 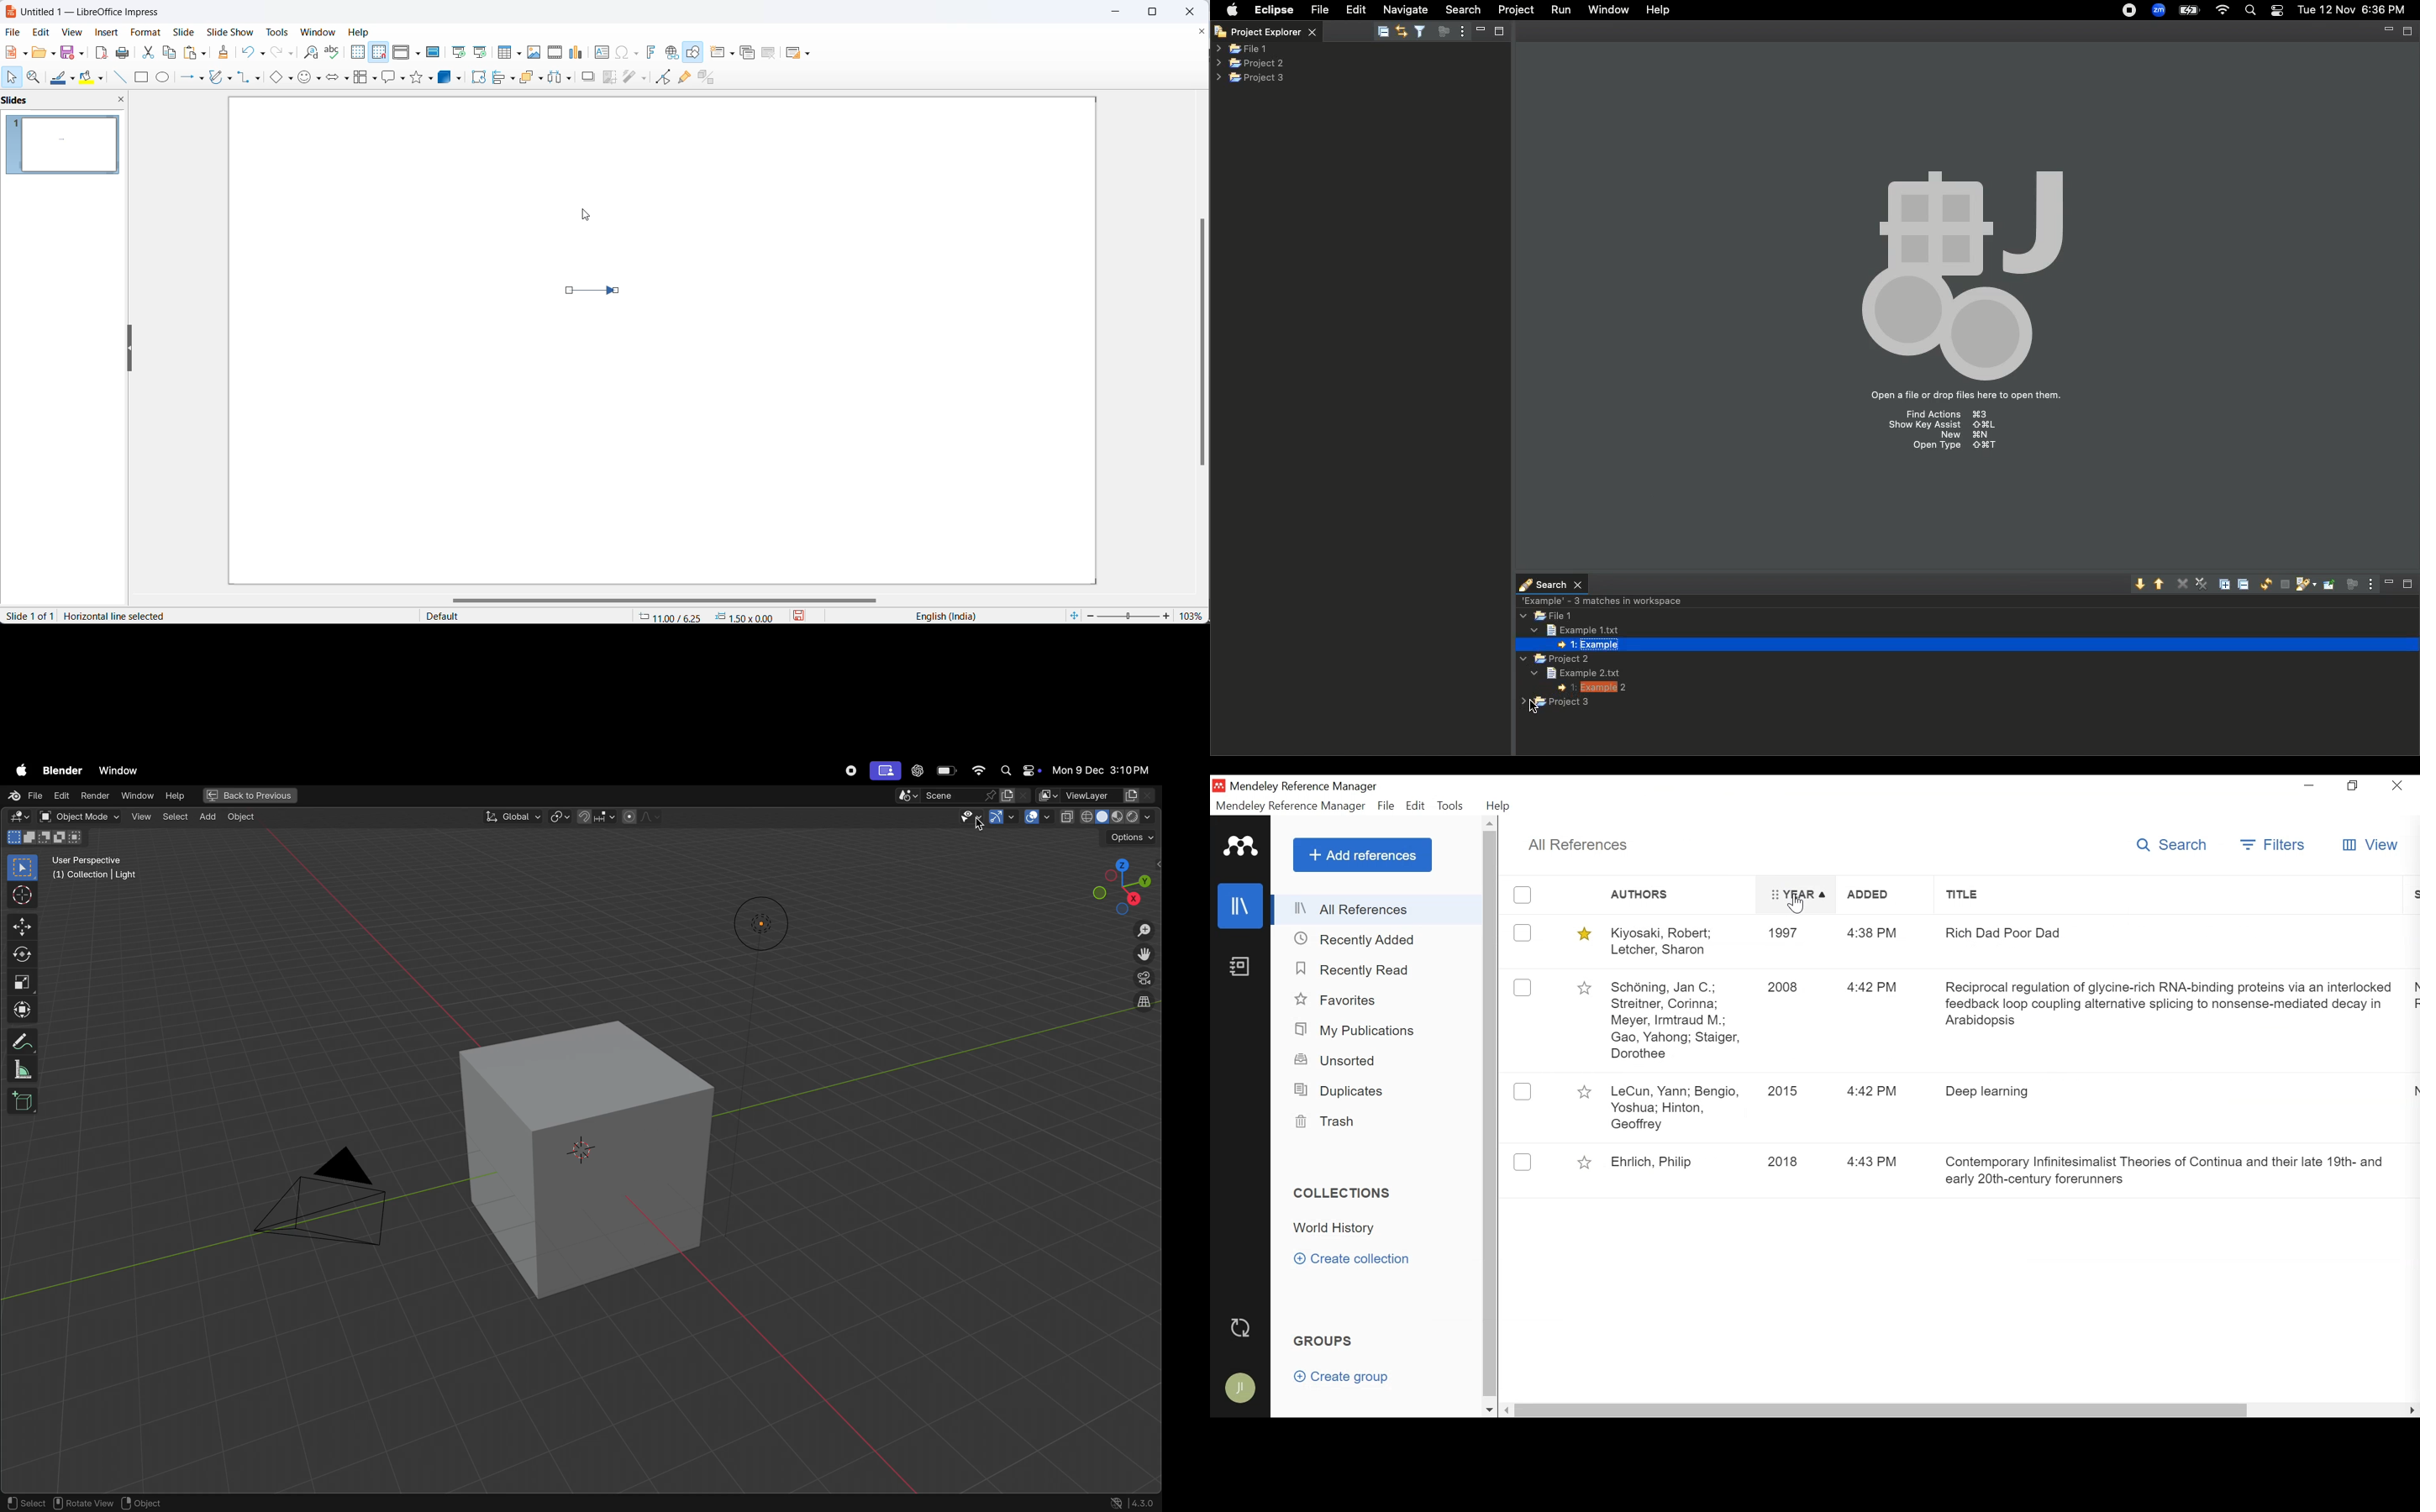 I want to click on find and replace, so click(x=307, y=52).